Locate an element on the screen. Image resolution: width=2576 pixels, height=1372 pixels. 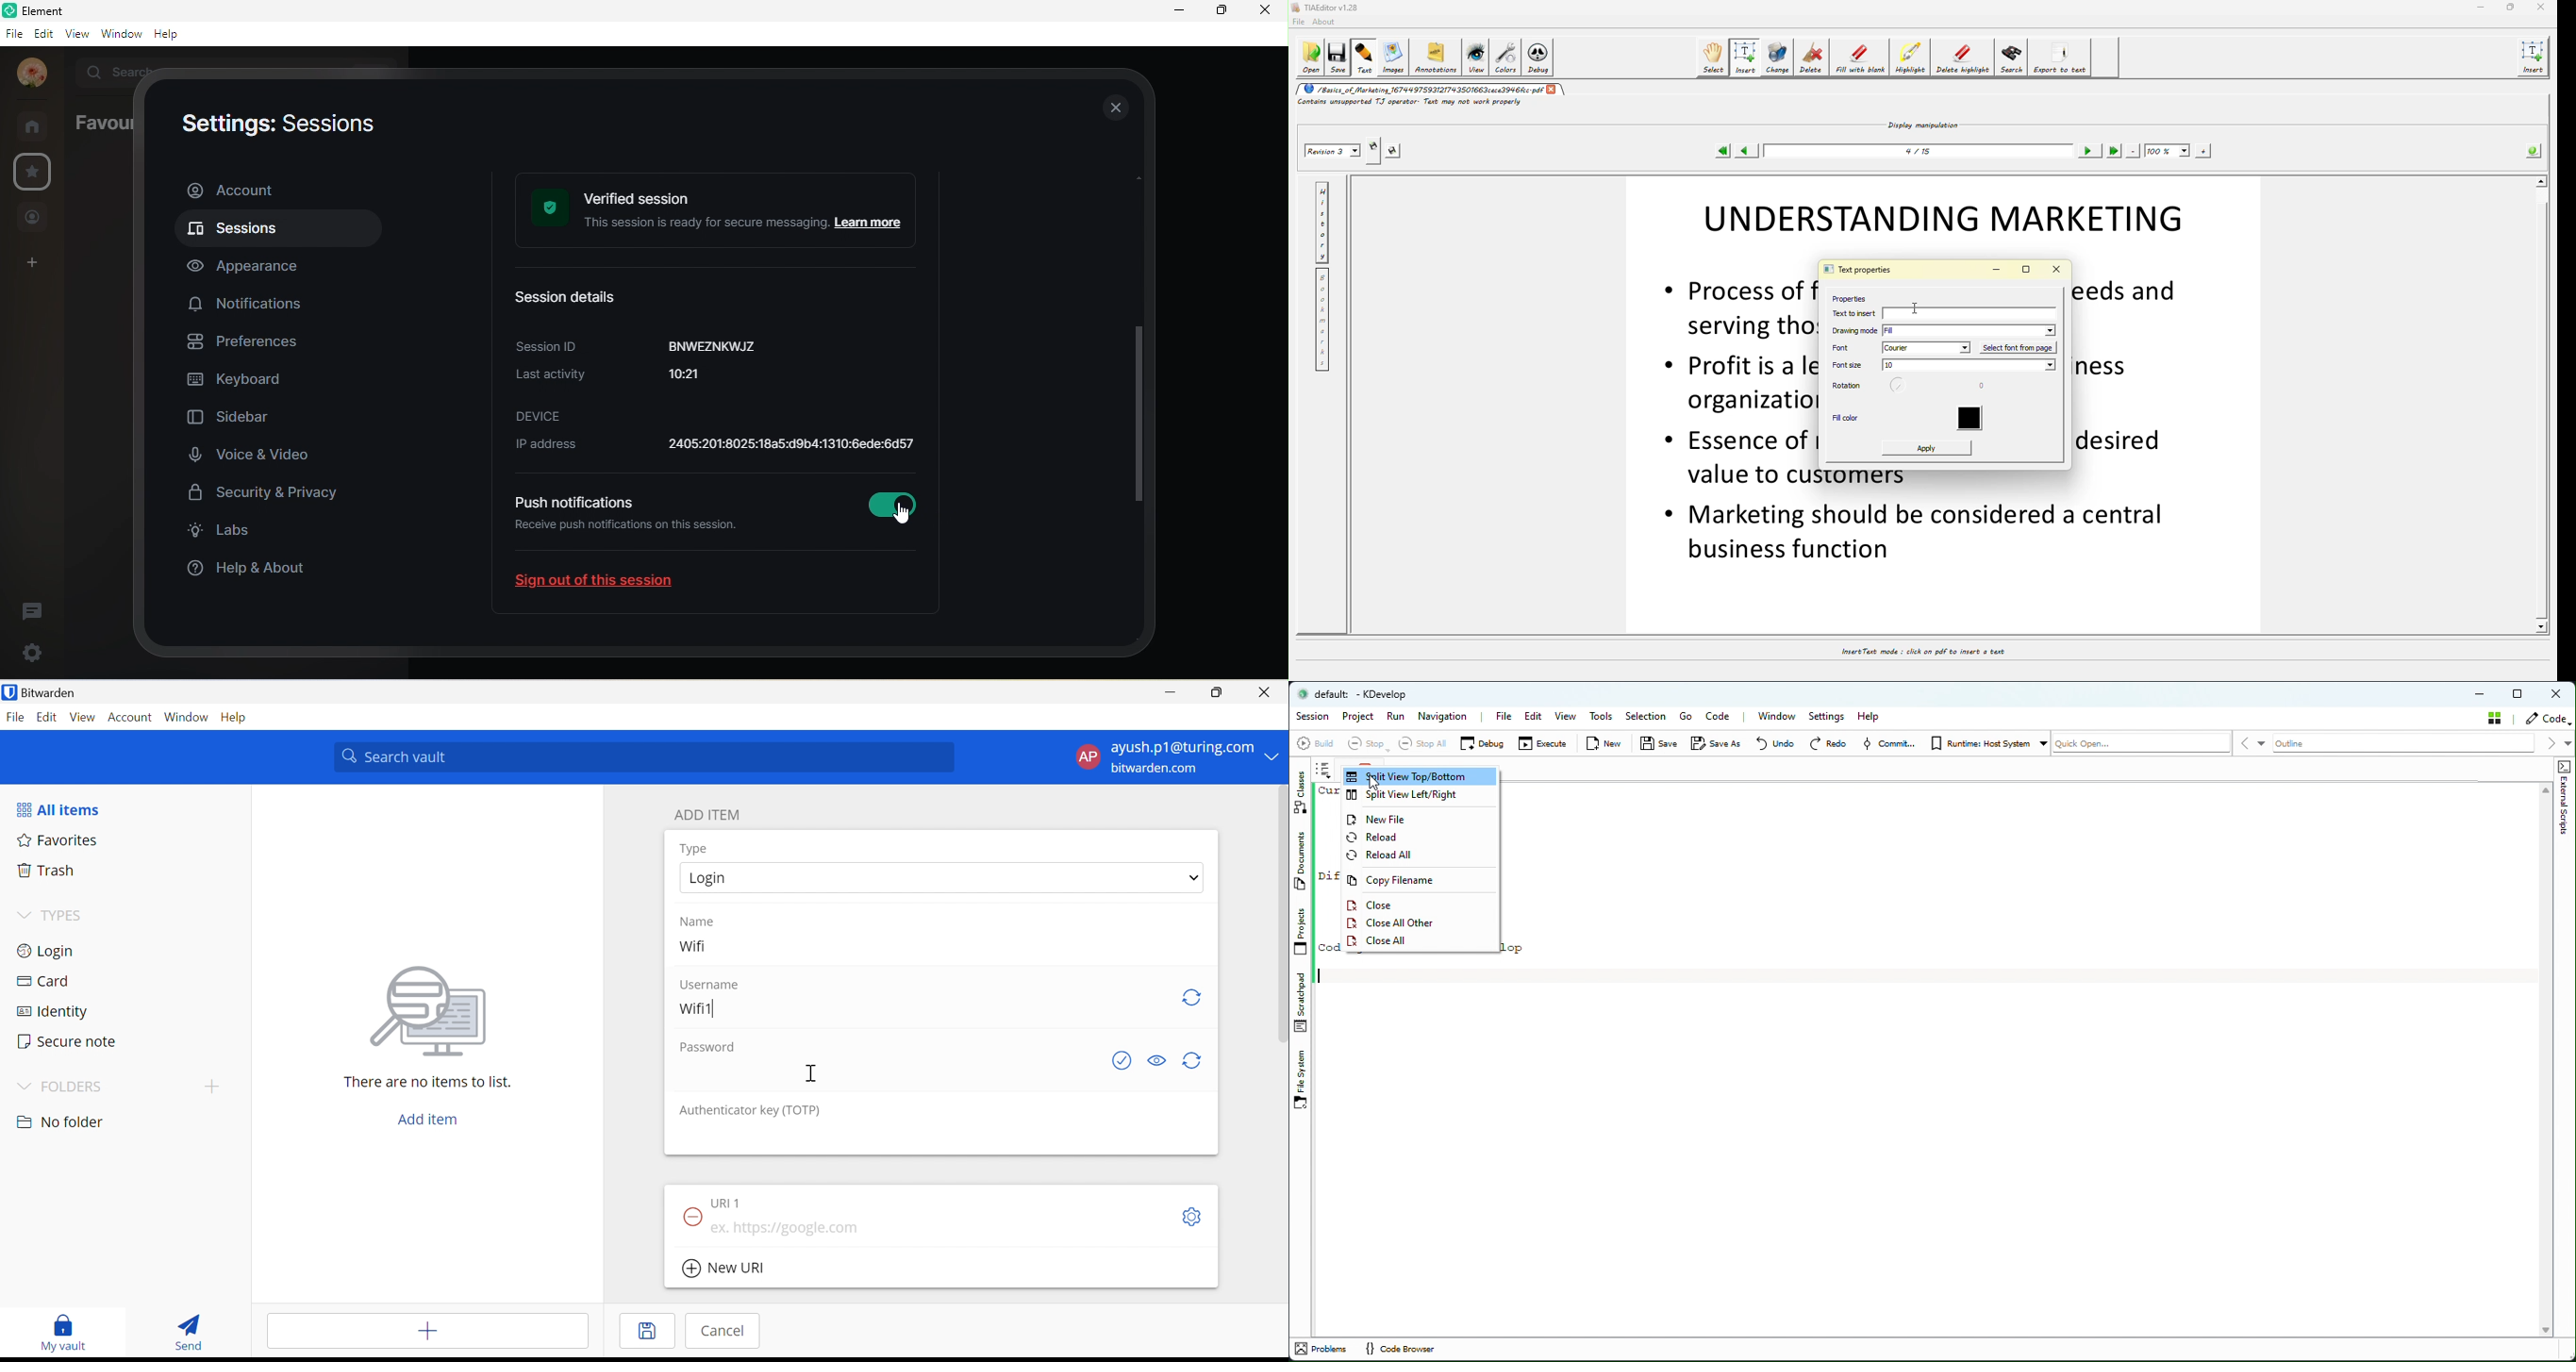
Edit is located at coordinates (46, 718).